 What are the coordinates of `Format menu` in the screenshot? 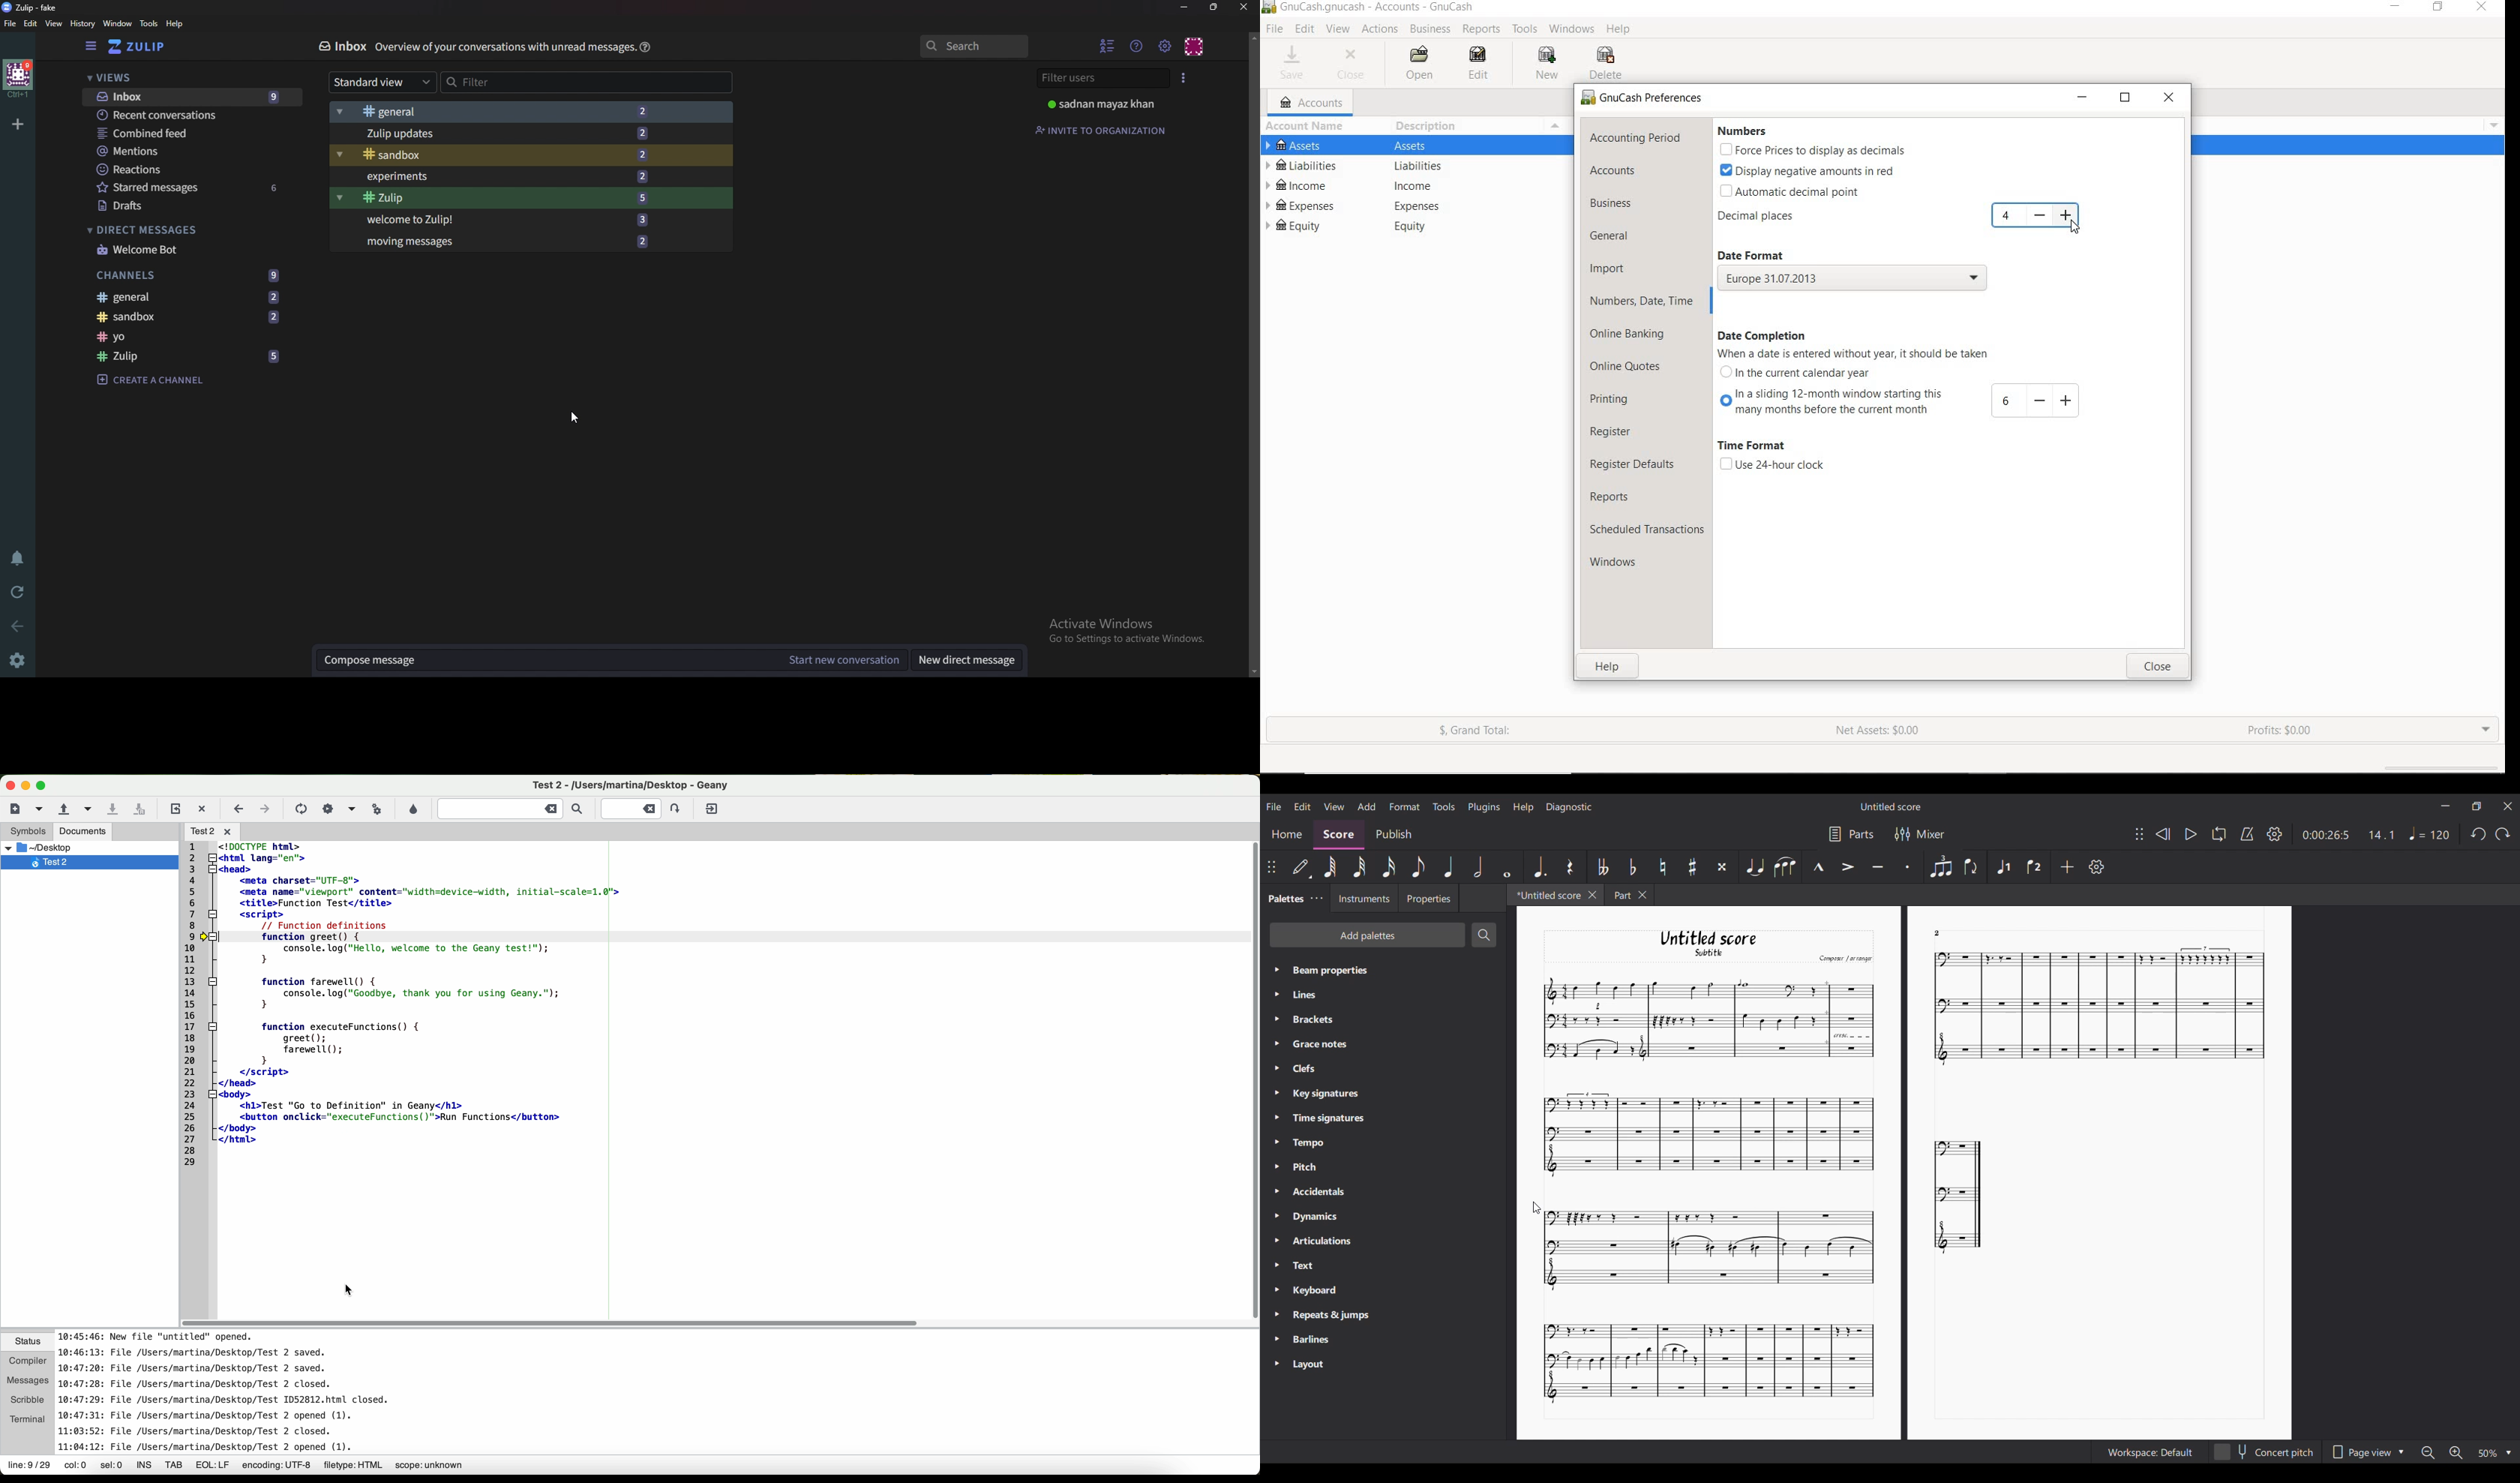 It's located at (1404, 807).